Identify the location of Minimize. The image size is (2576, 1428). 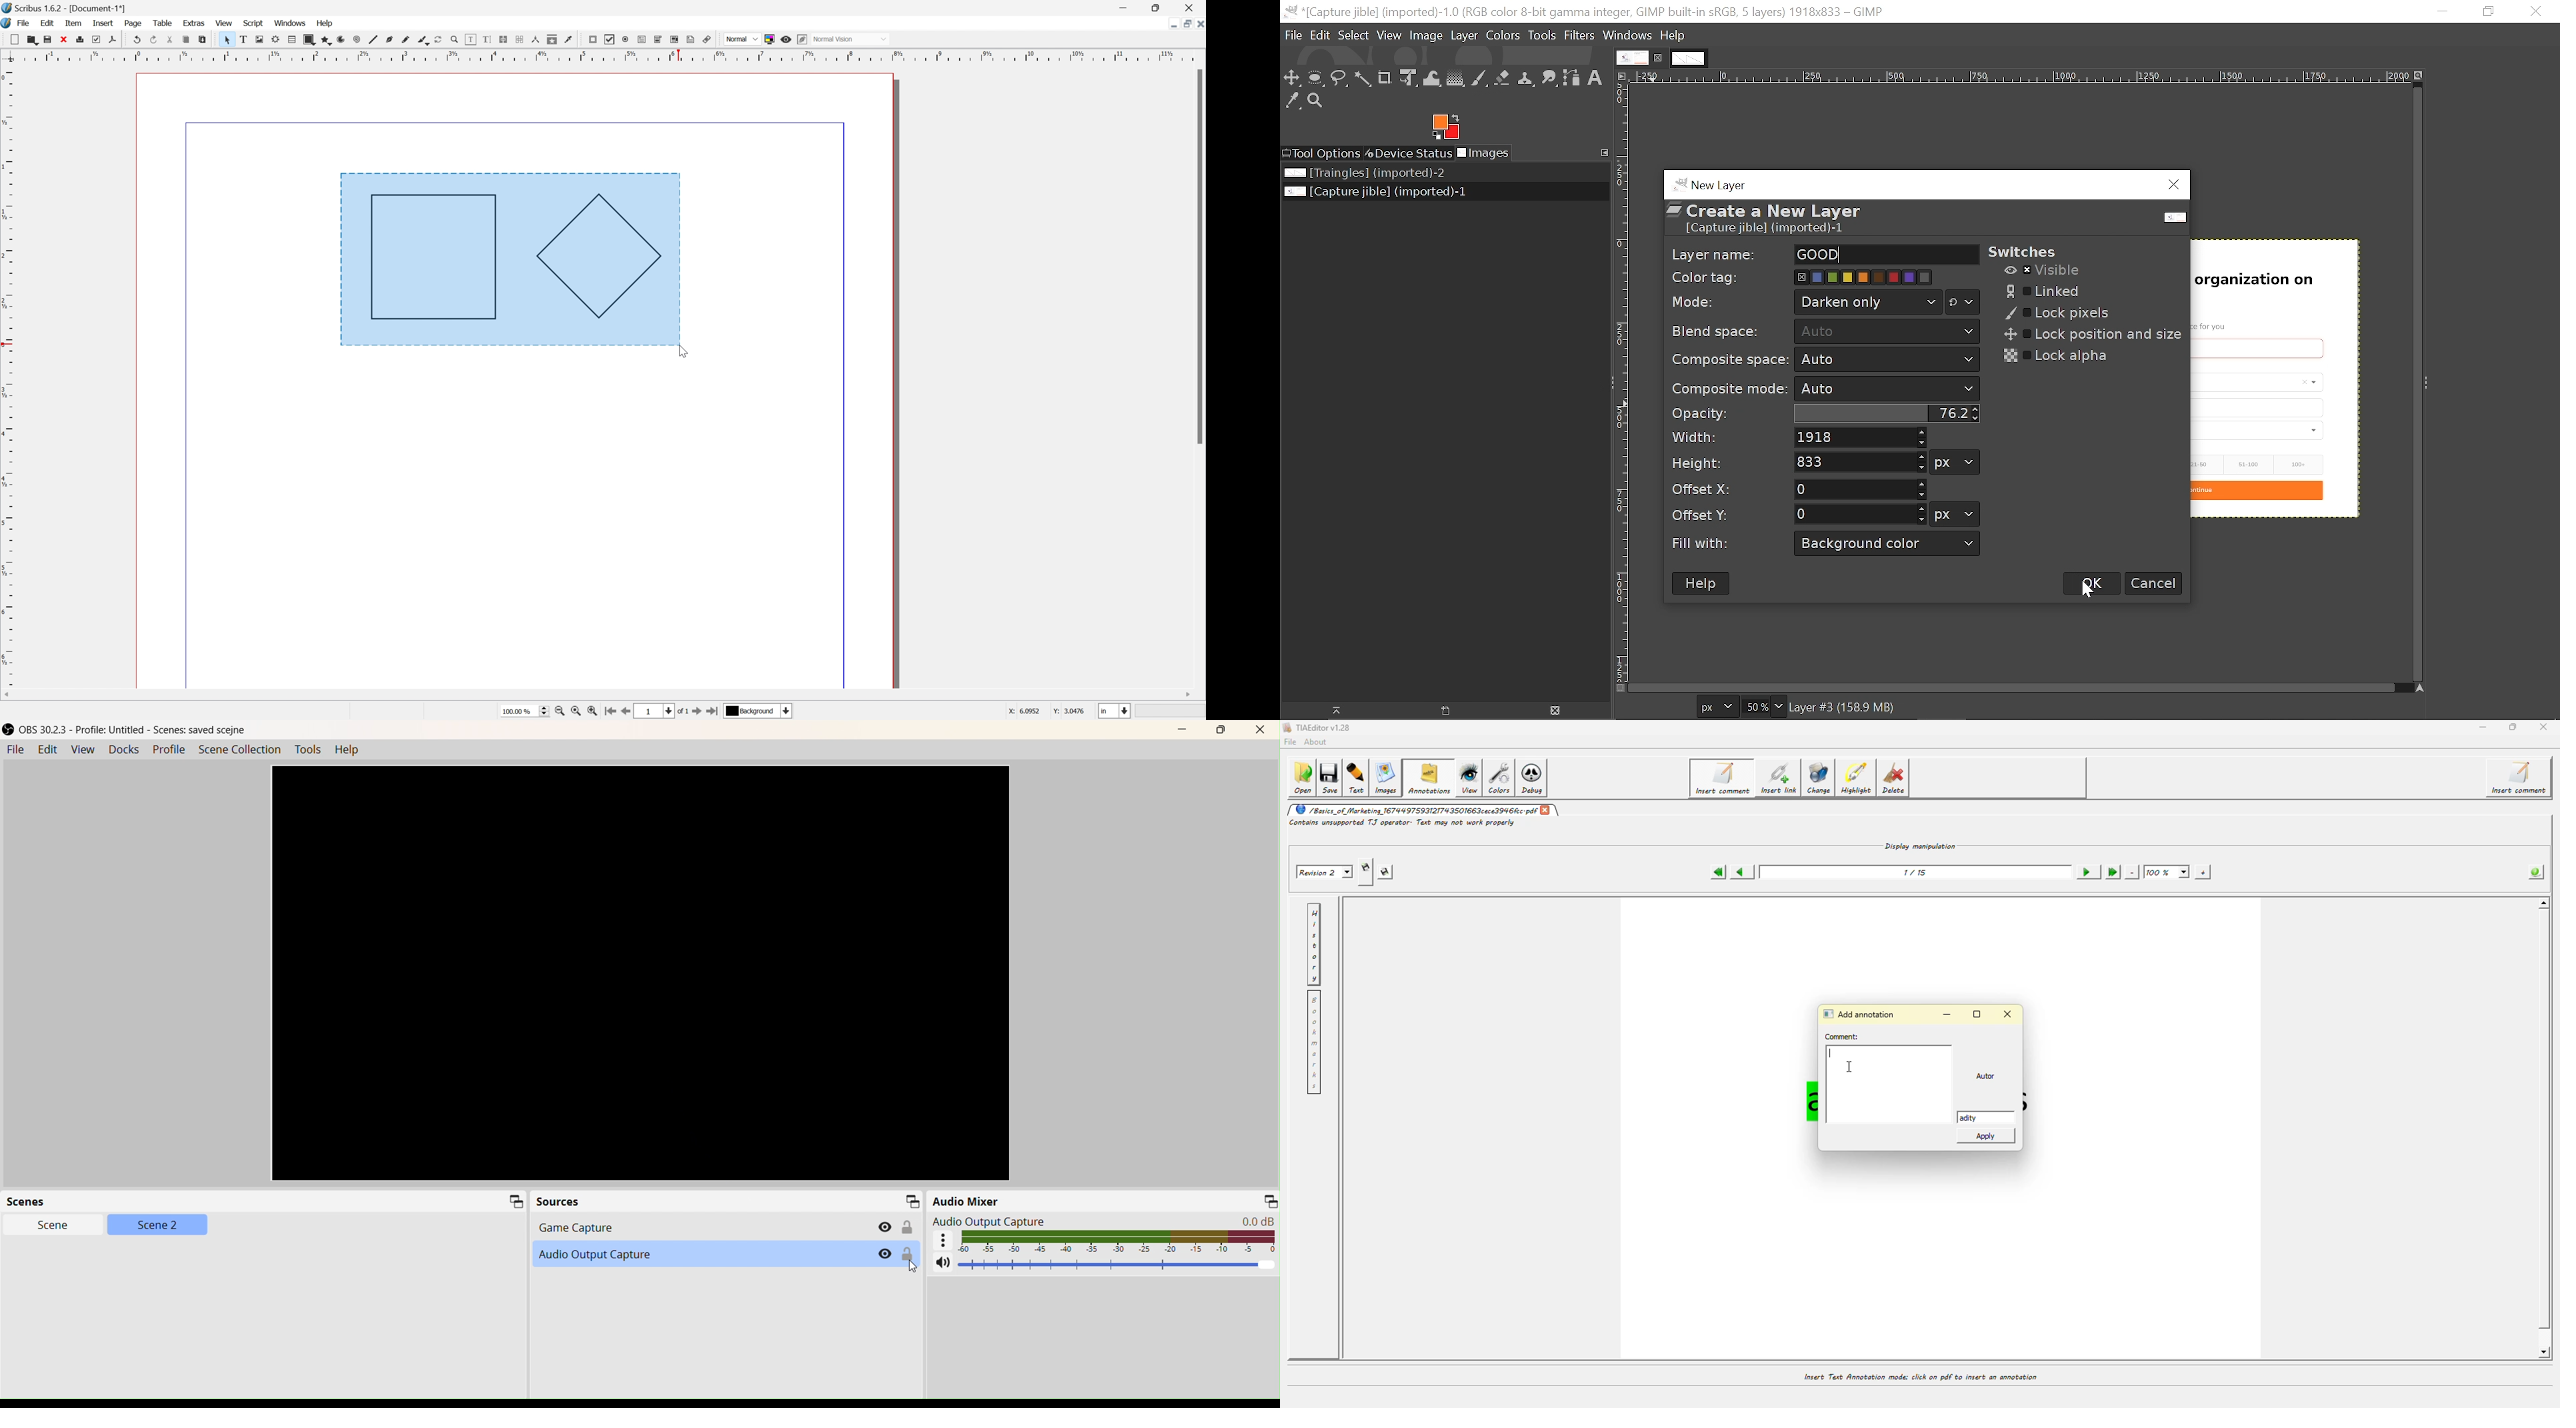
(1124, 7).